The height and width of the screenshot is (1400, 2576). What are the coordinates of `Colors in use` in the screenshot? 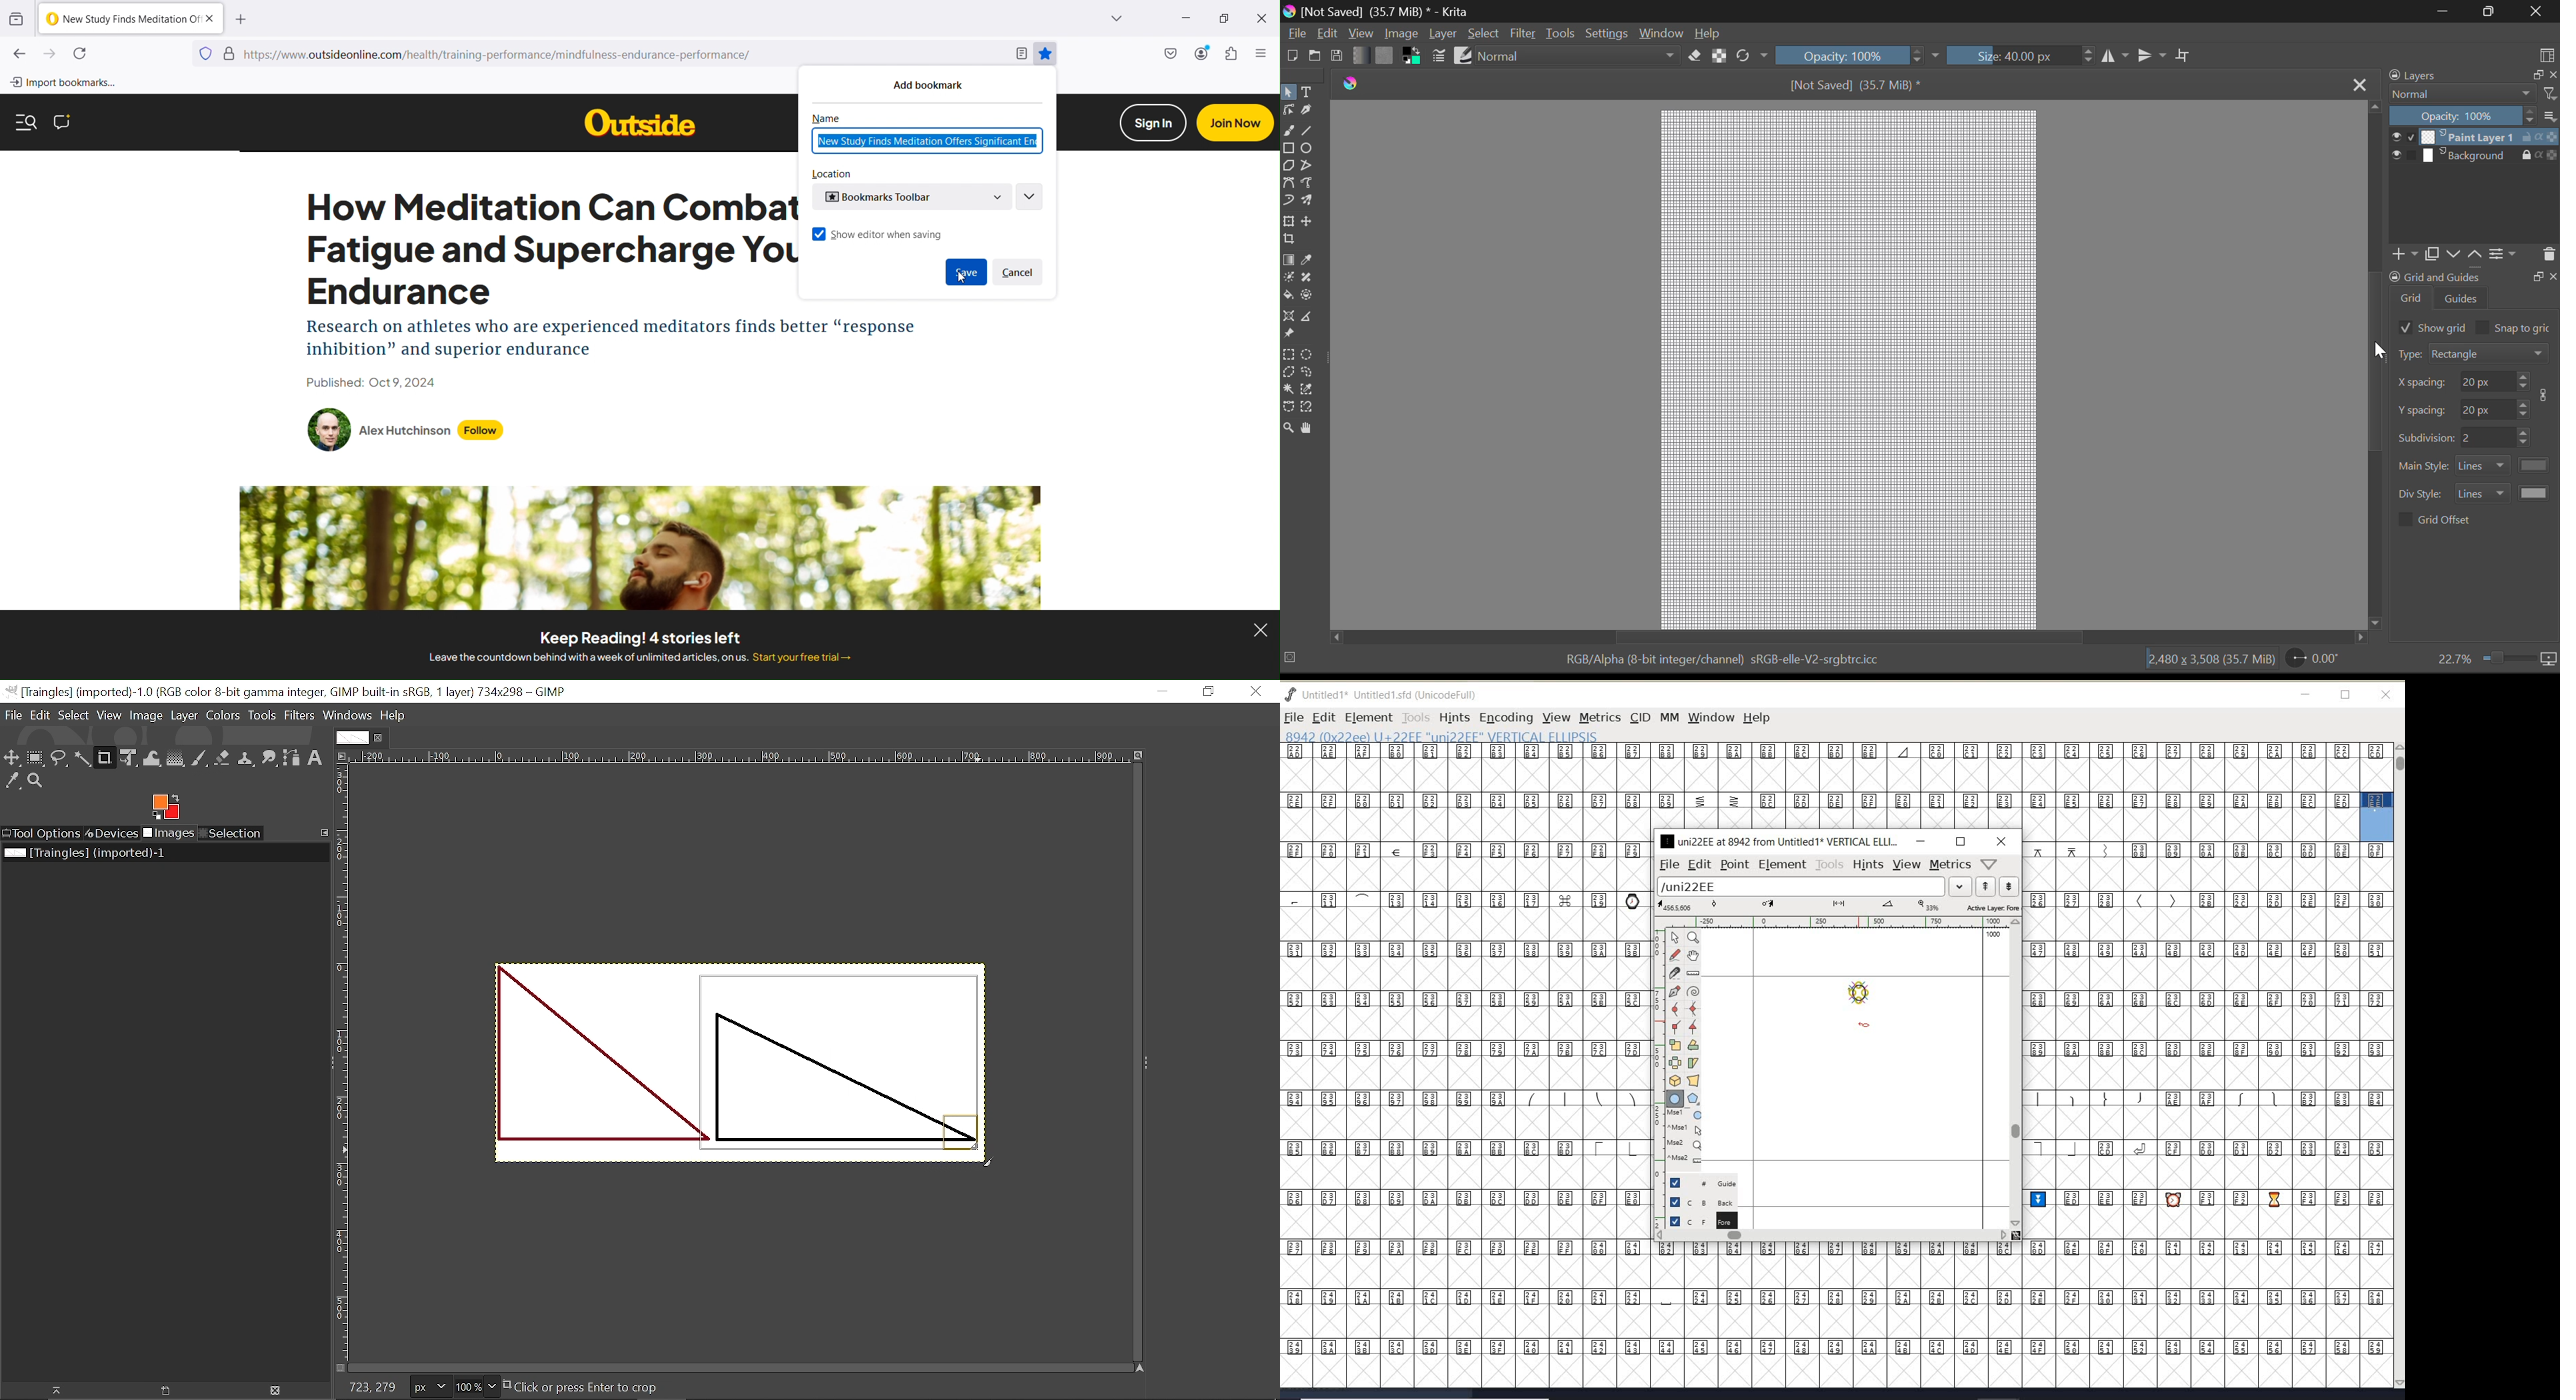 It's located at (1412, 56).